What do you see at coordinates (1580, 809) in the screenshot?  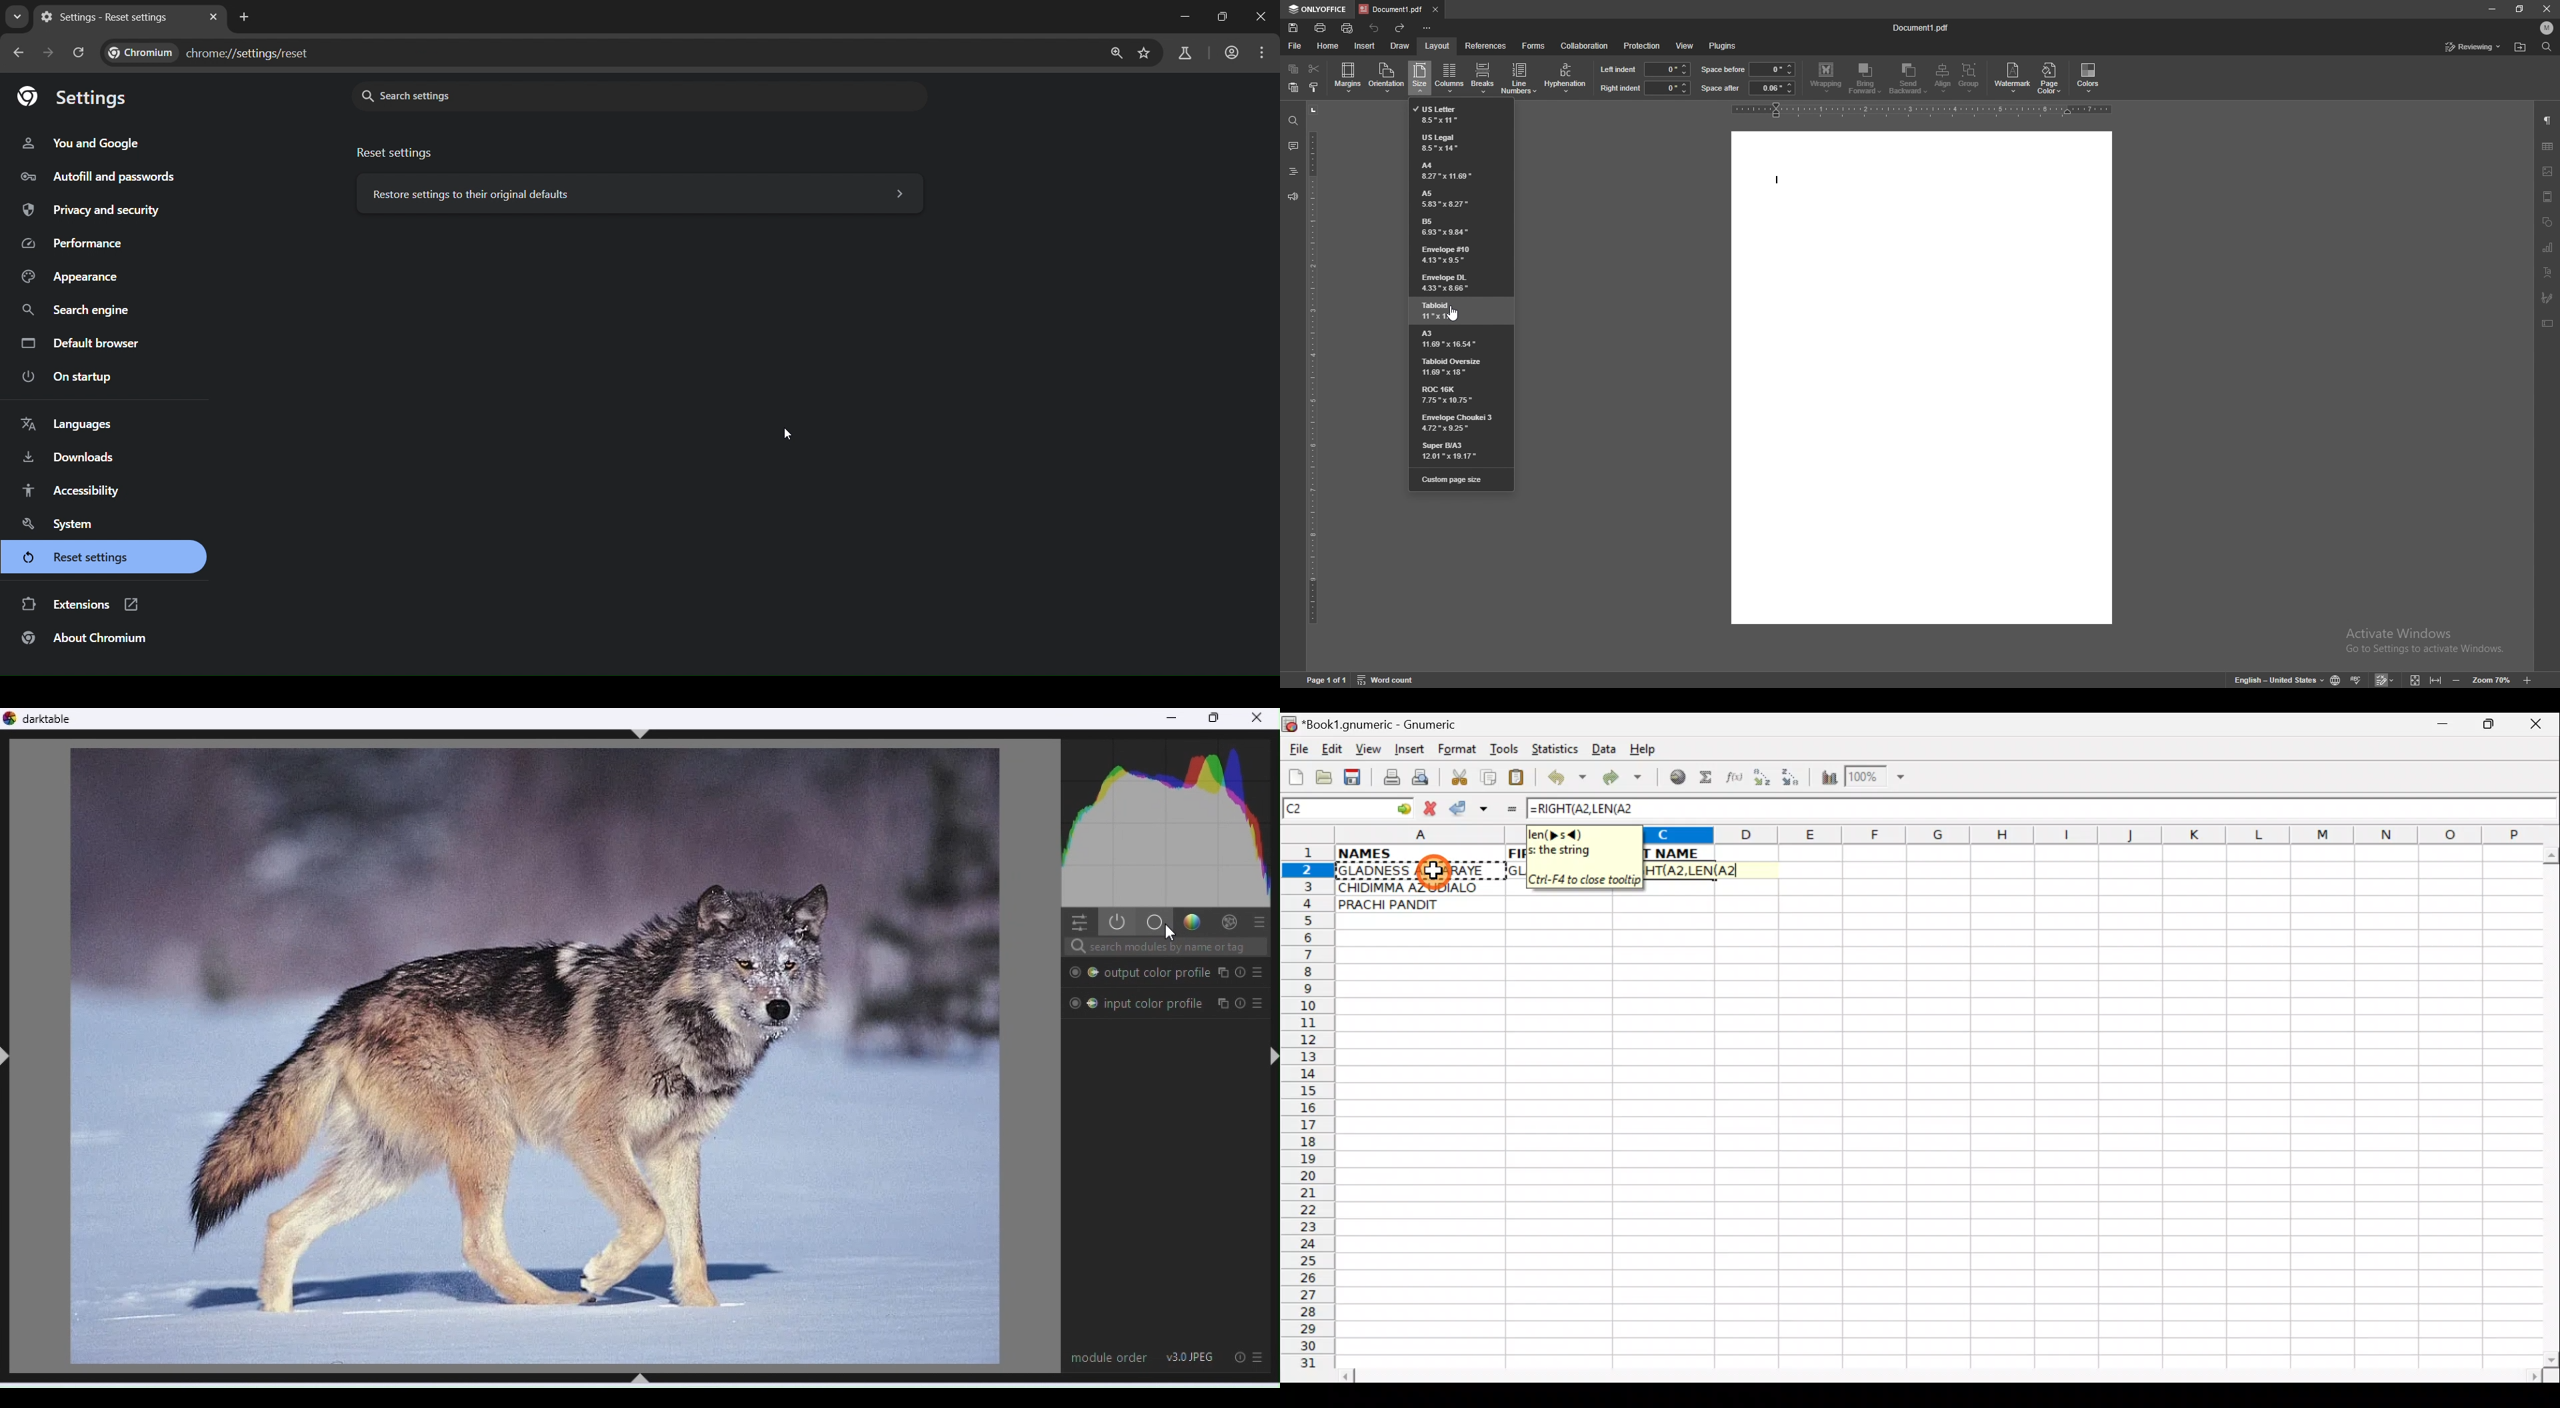 I see `=RIGHT(A2,LEN(A2` at bounding box center [1580, 809].